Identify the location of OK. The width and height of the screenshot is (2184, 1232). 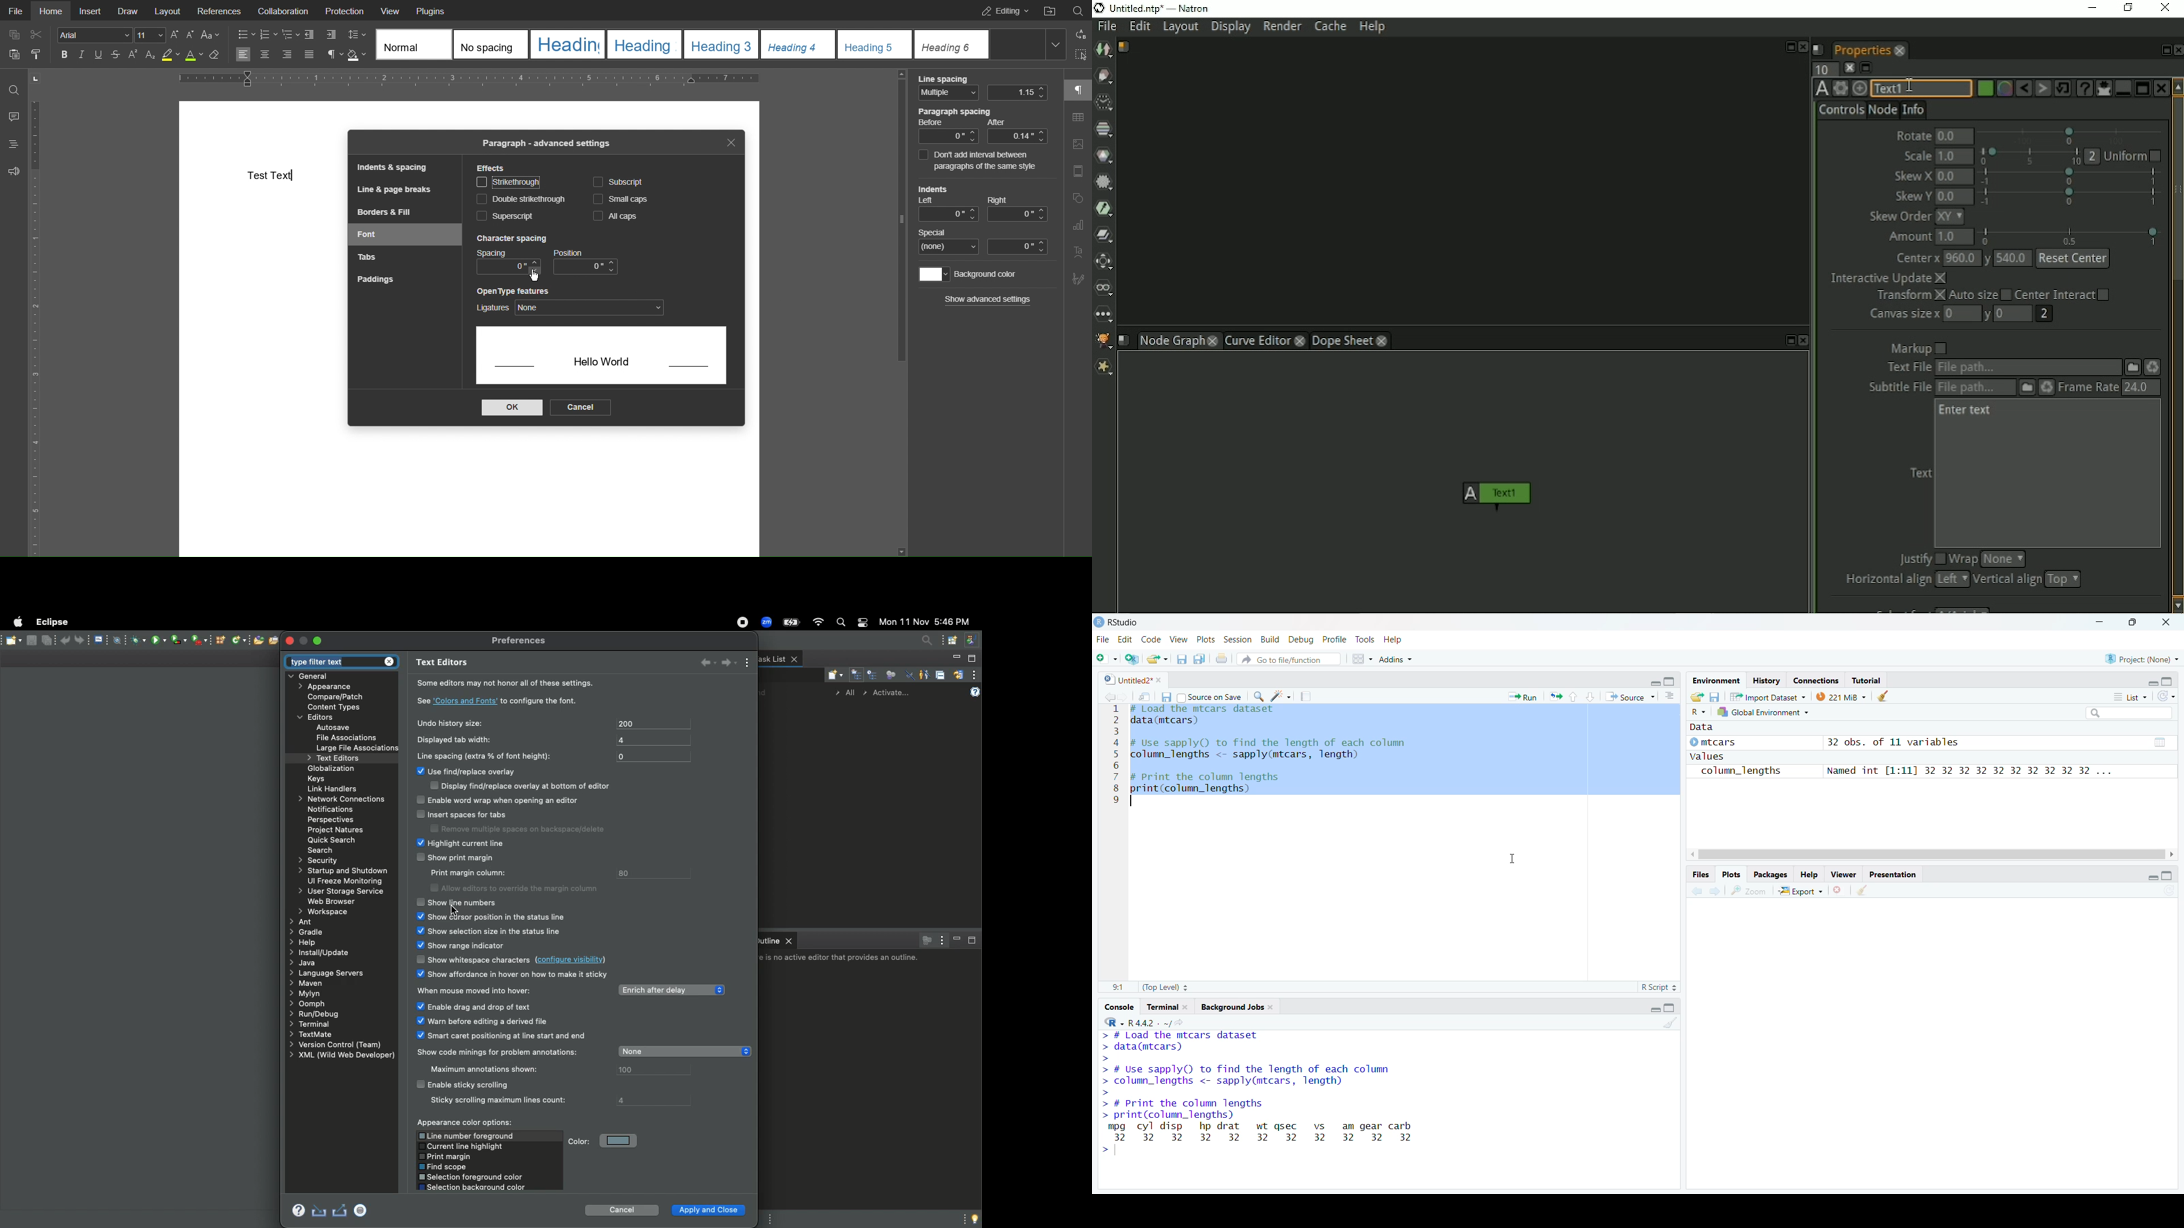
(511, 408).